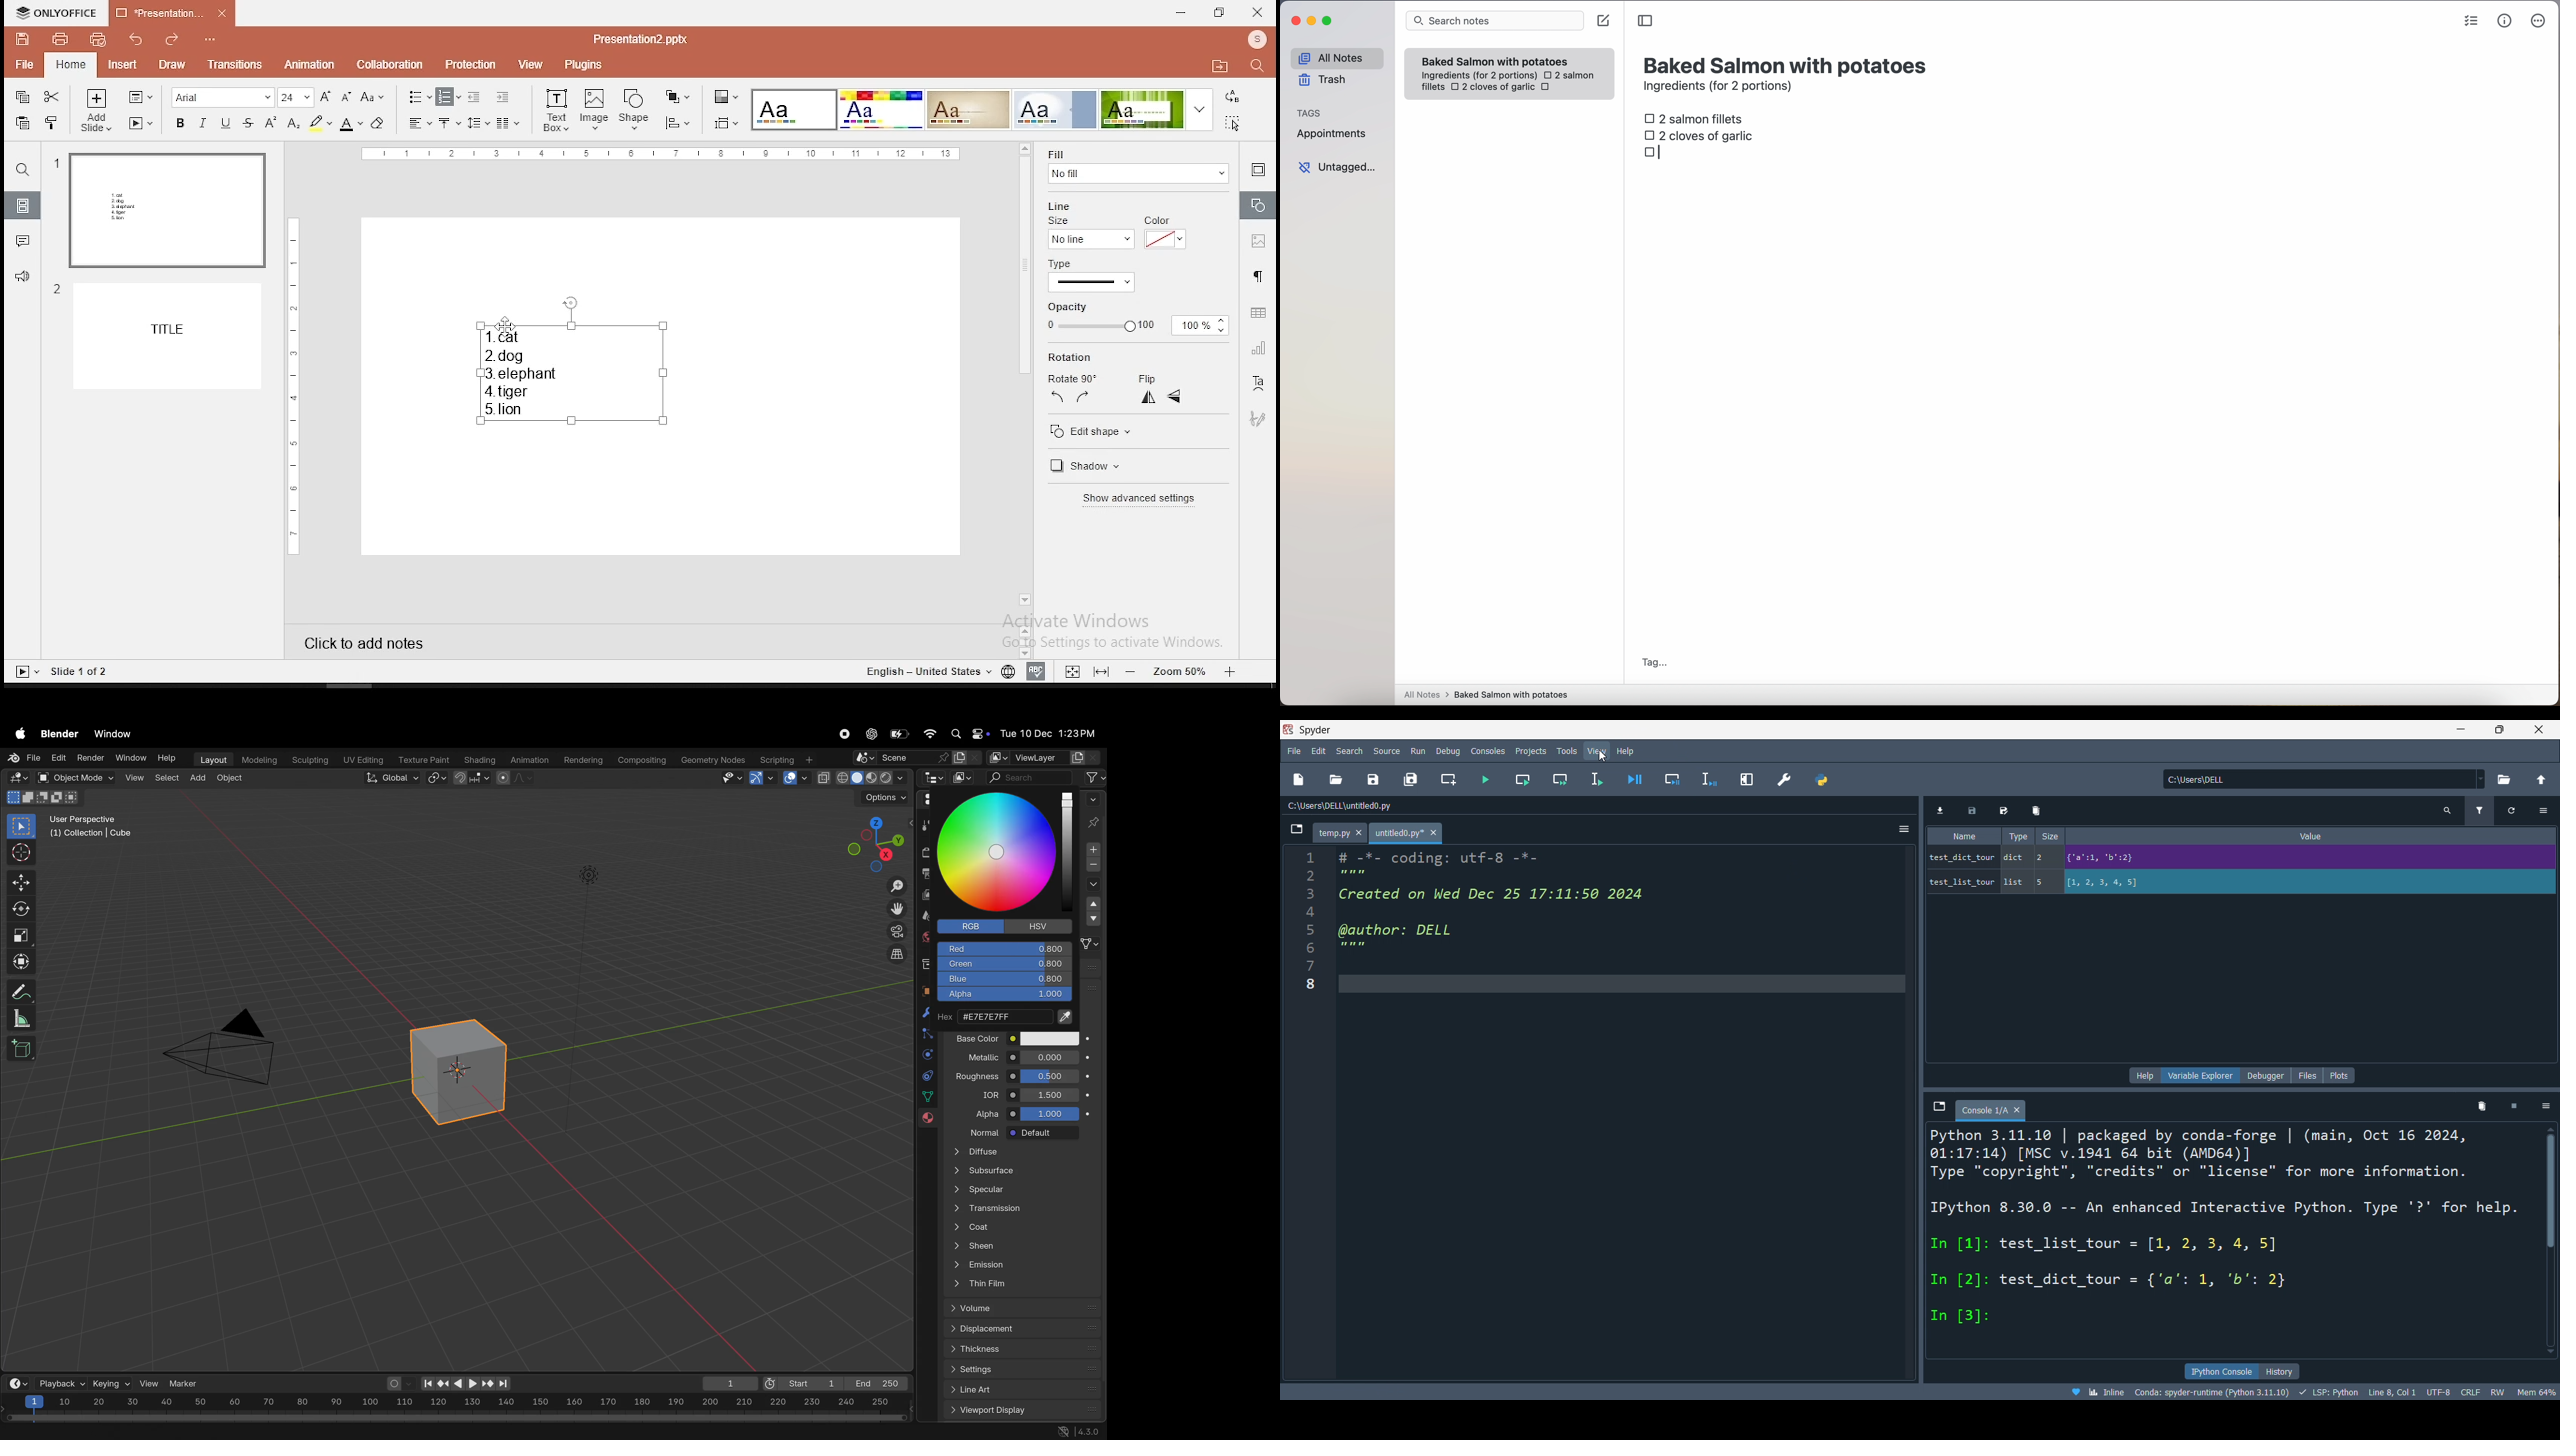 The width and height of the screenshot is (2576, 1456). What do you see at coordinates (1975, 811) in the screenshot?
I see `save` at bounding box center [1975, 811].